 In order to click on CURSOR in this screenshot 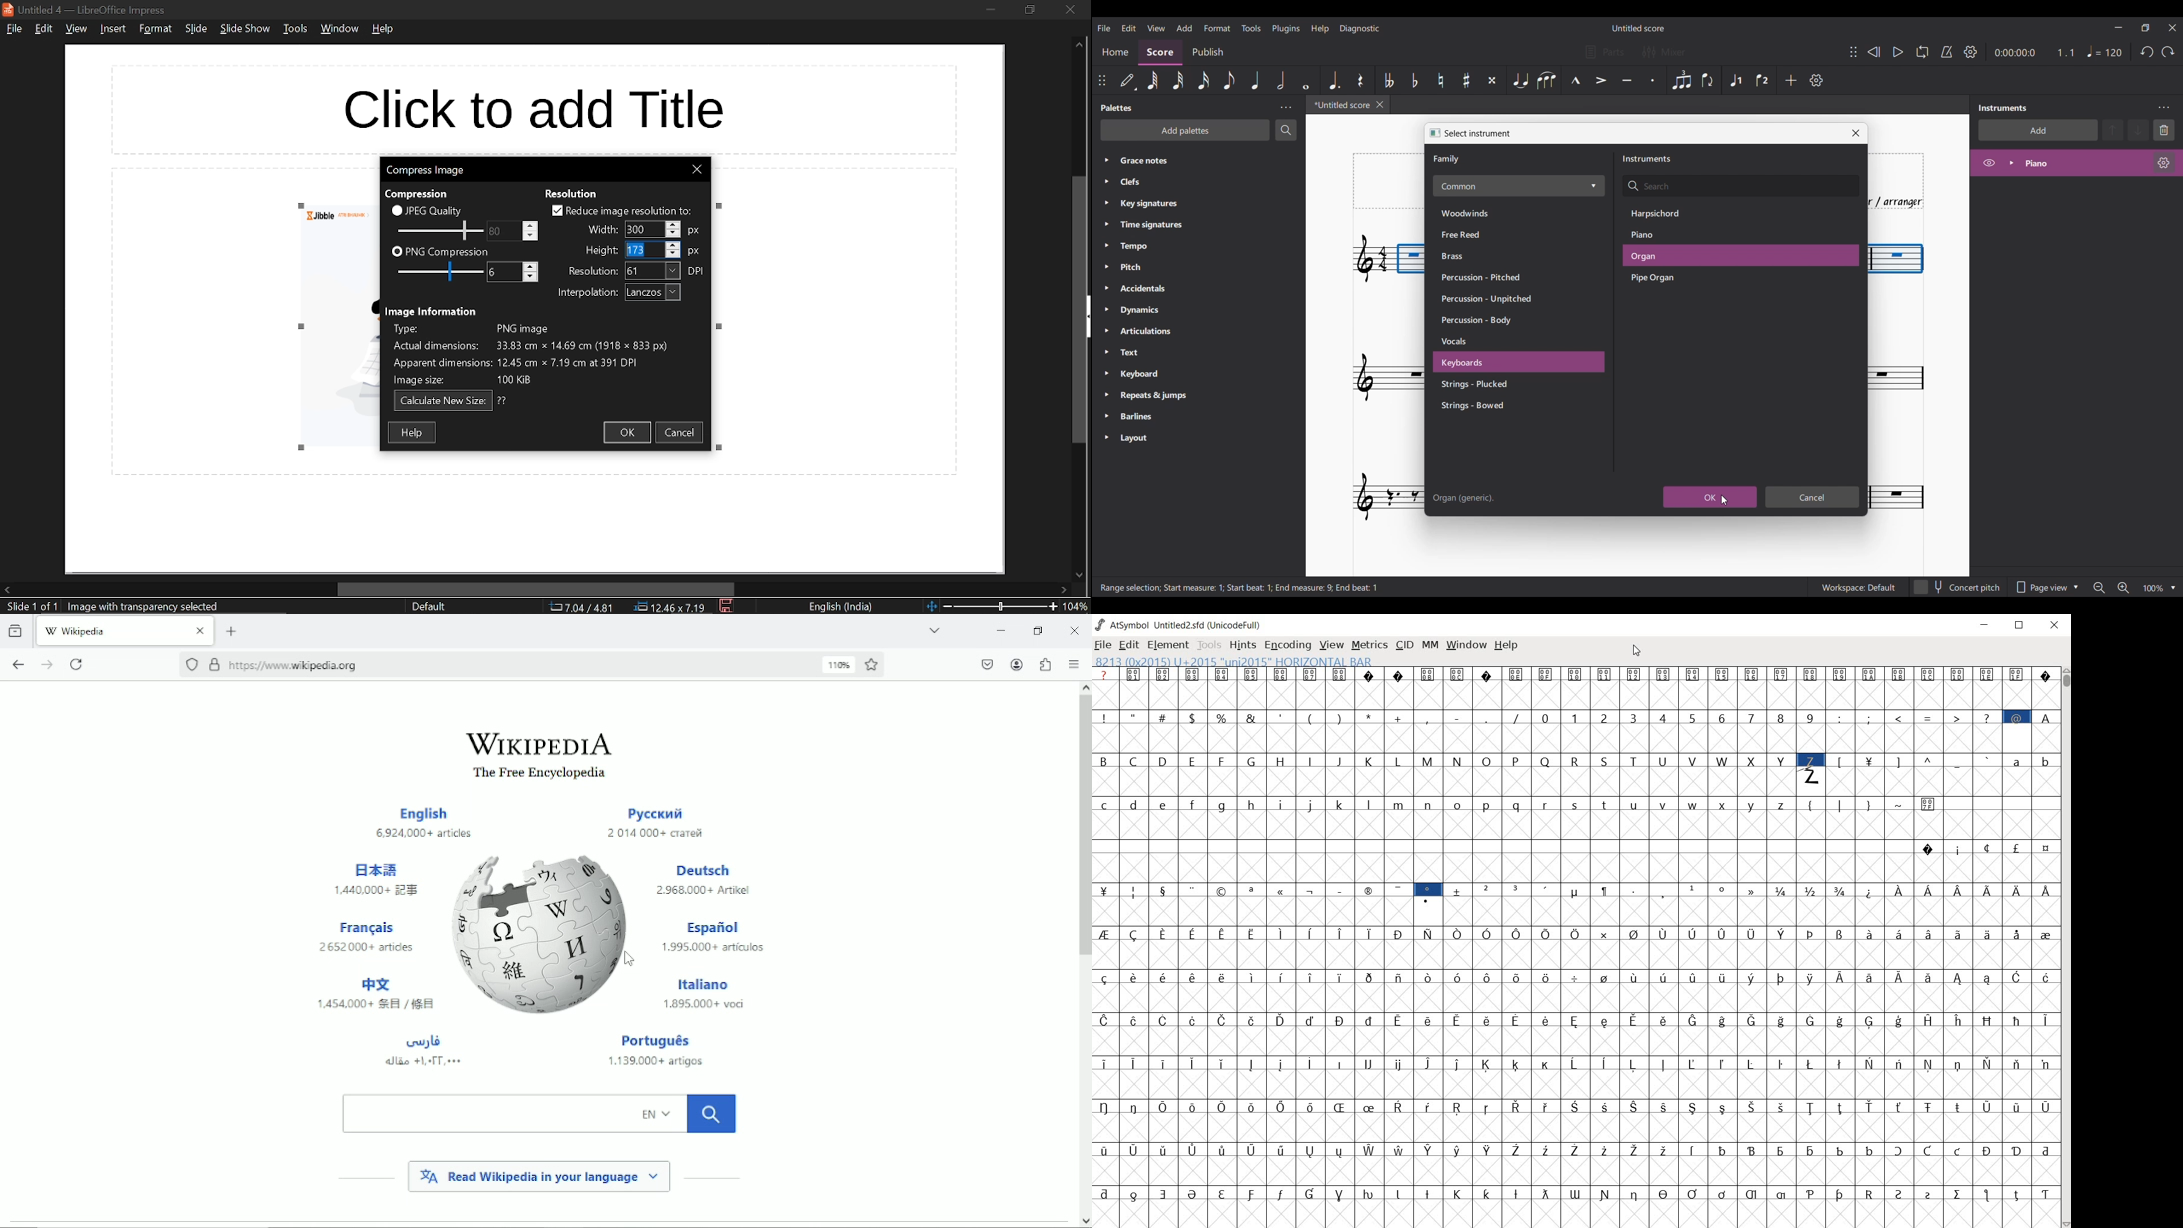, I will do `click(1638, 651)`.